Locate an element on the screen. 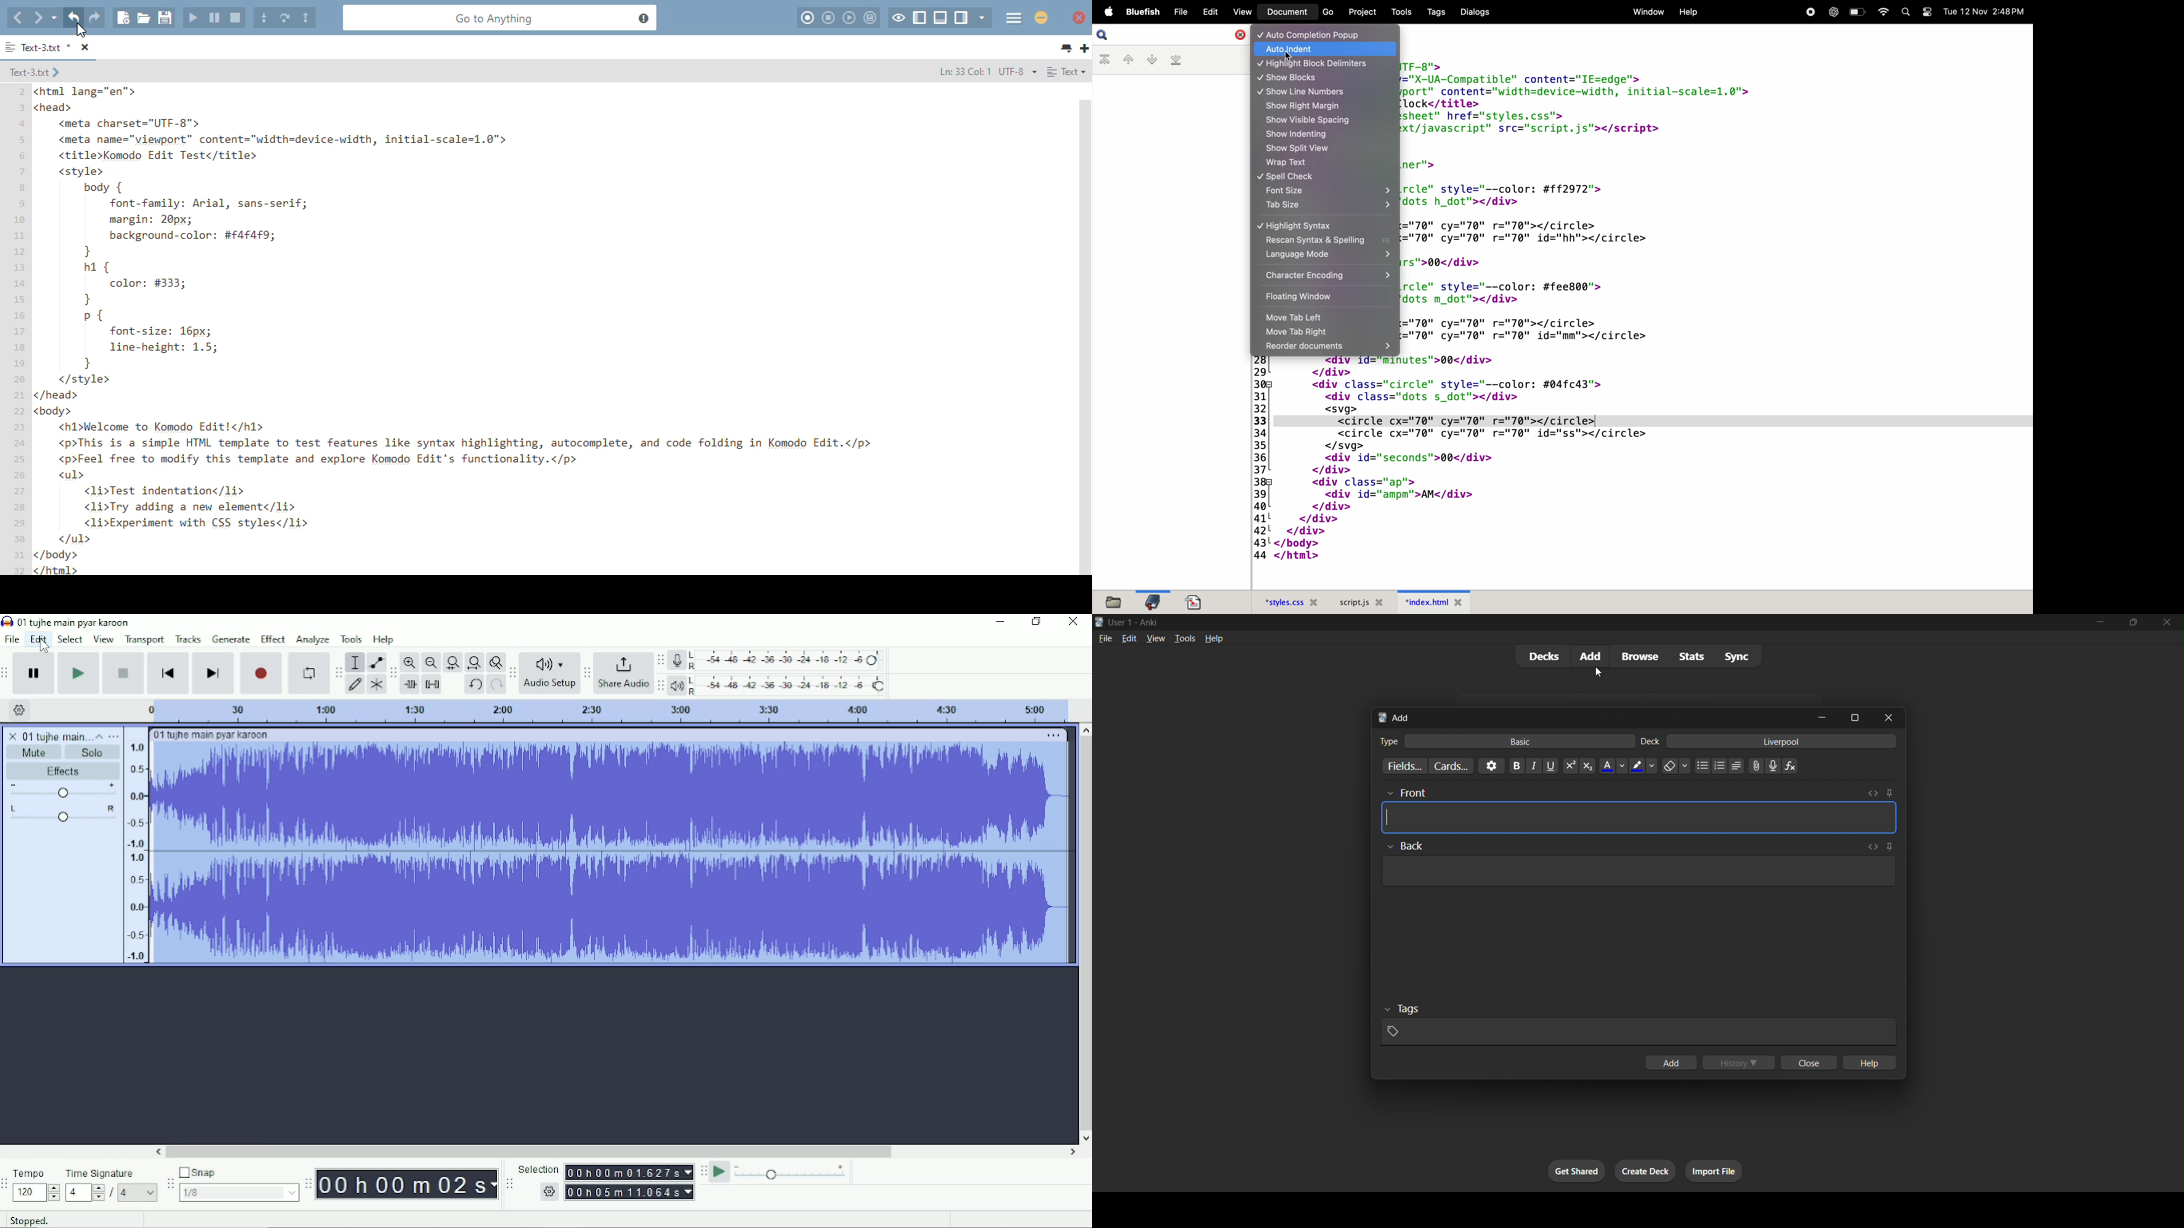 This screenshot has width=2184, height=1232. italic is located at coordinates (1529, 765).